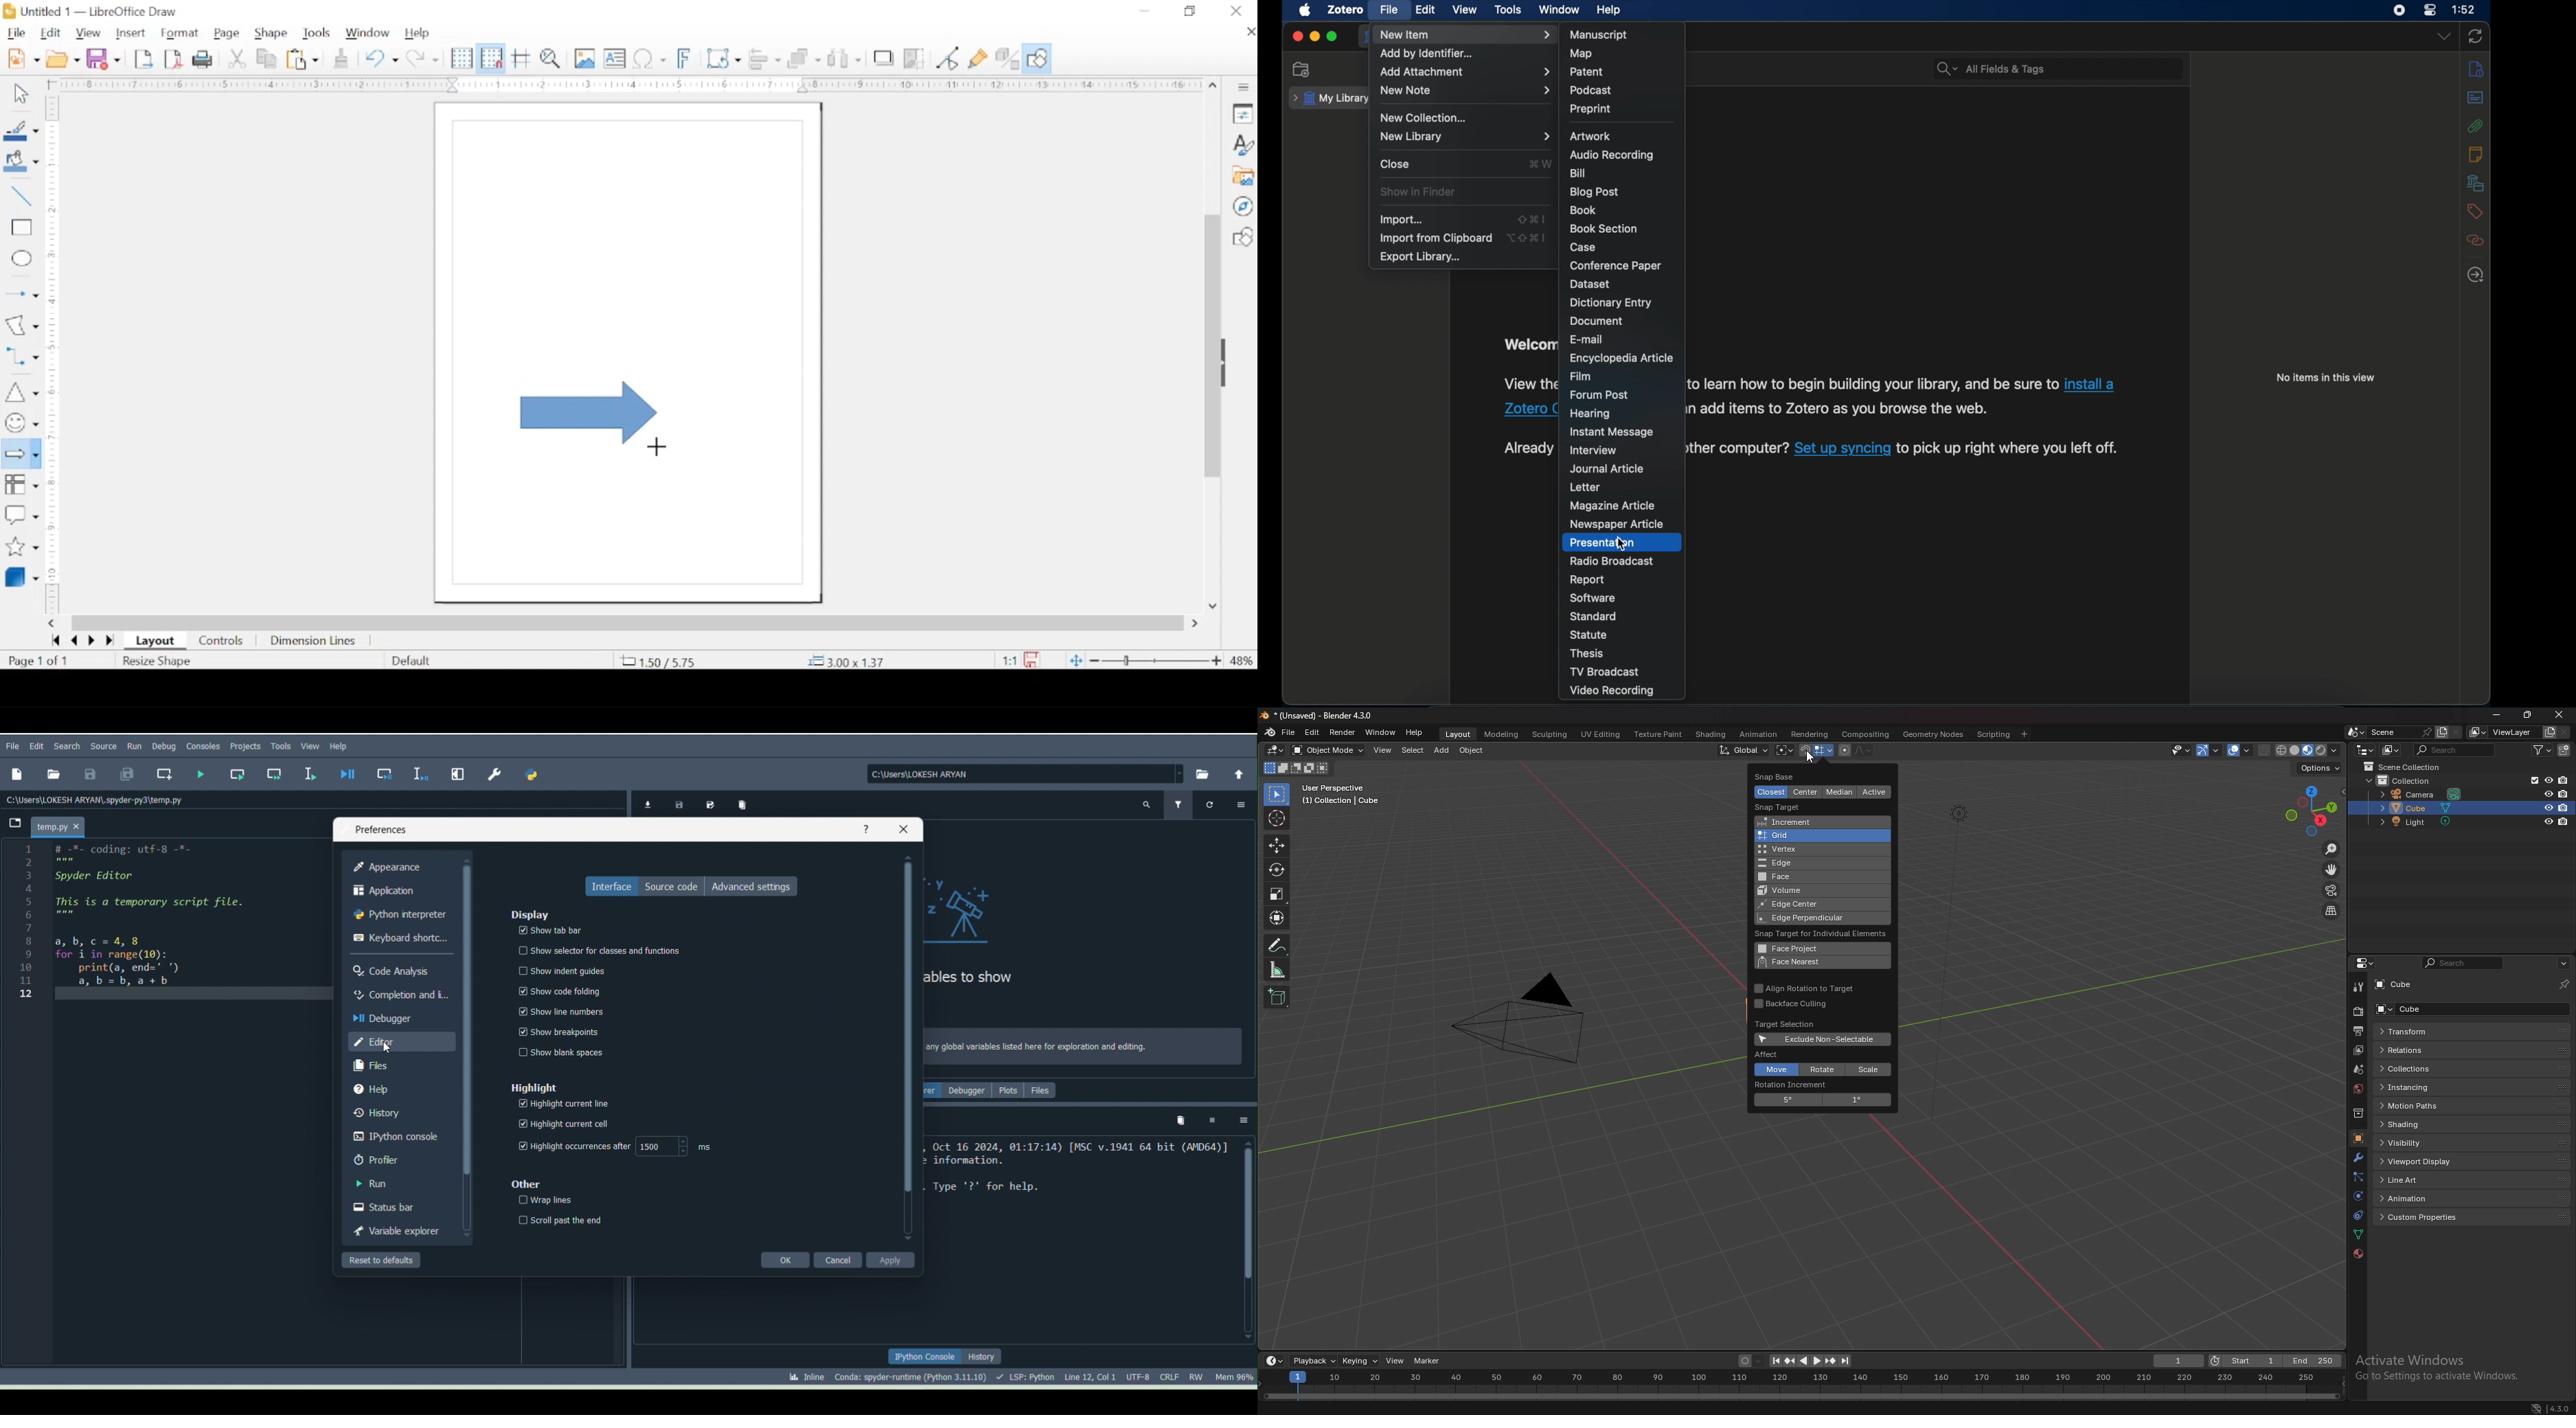 This screenshot has height=1428, width=2576. I want to click on Other, so click(523, 1184).